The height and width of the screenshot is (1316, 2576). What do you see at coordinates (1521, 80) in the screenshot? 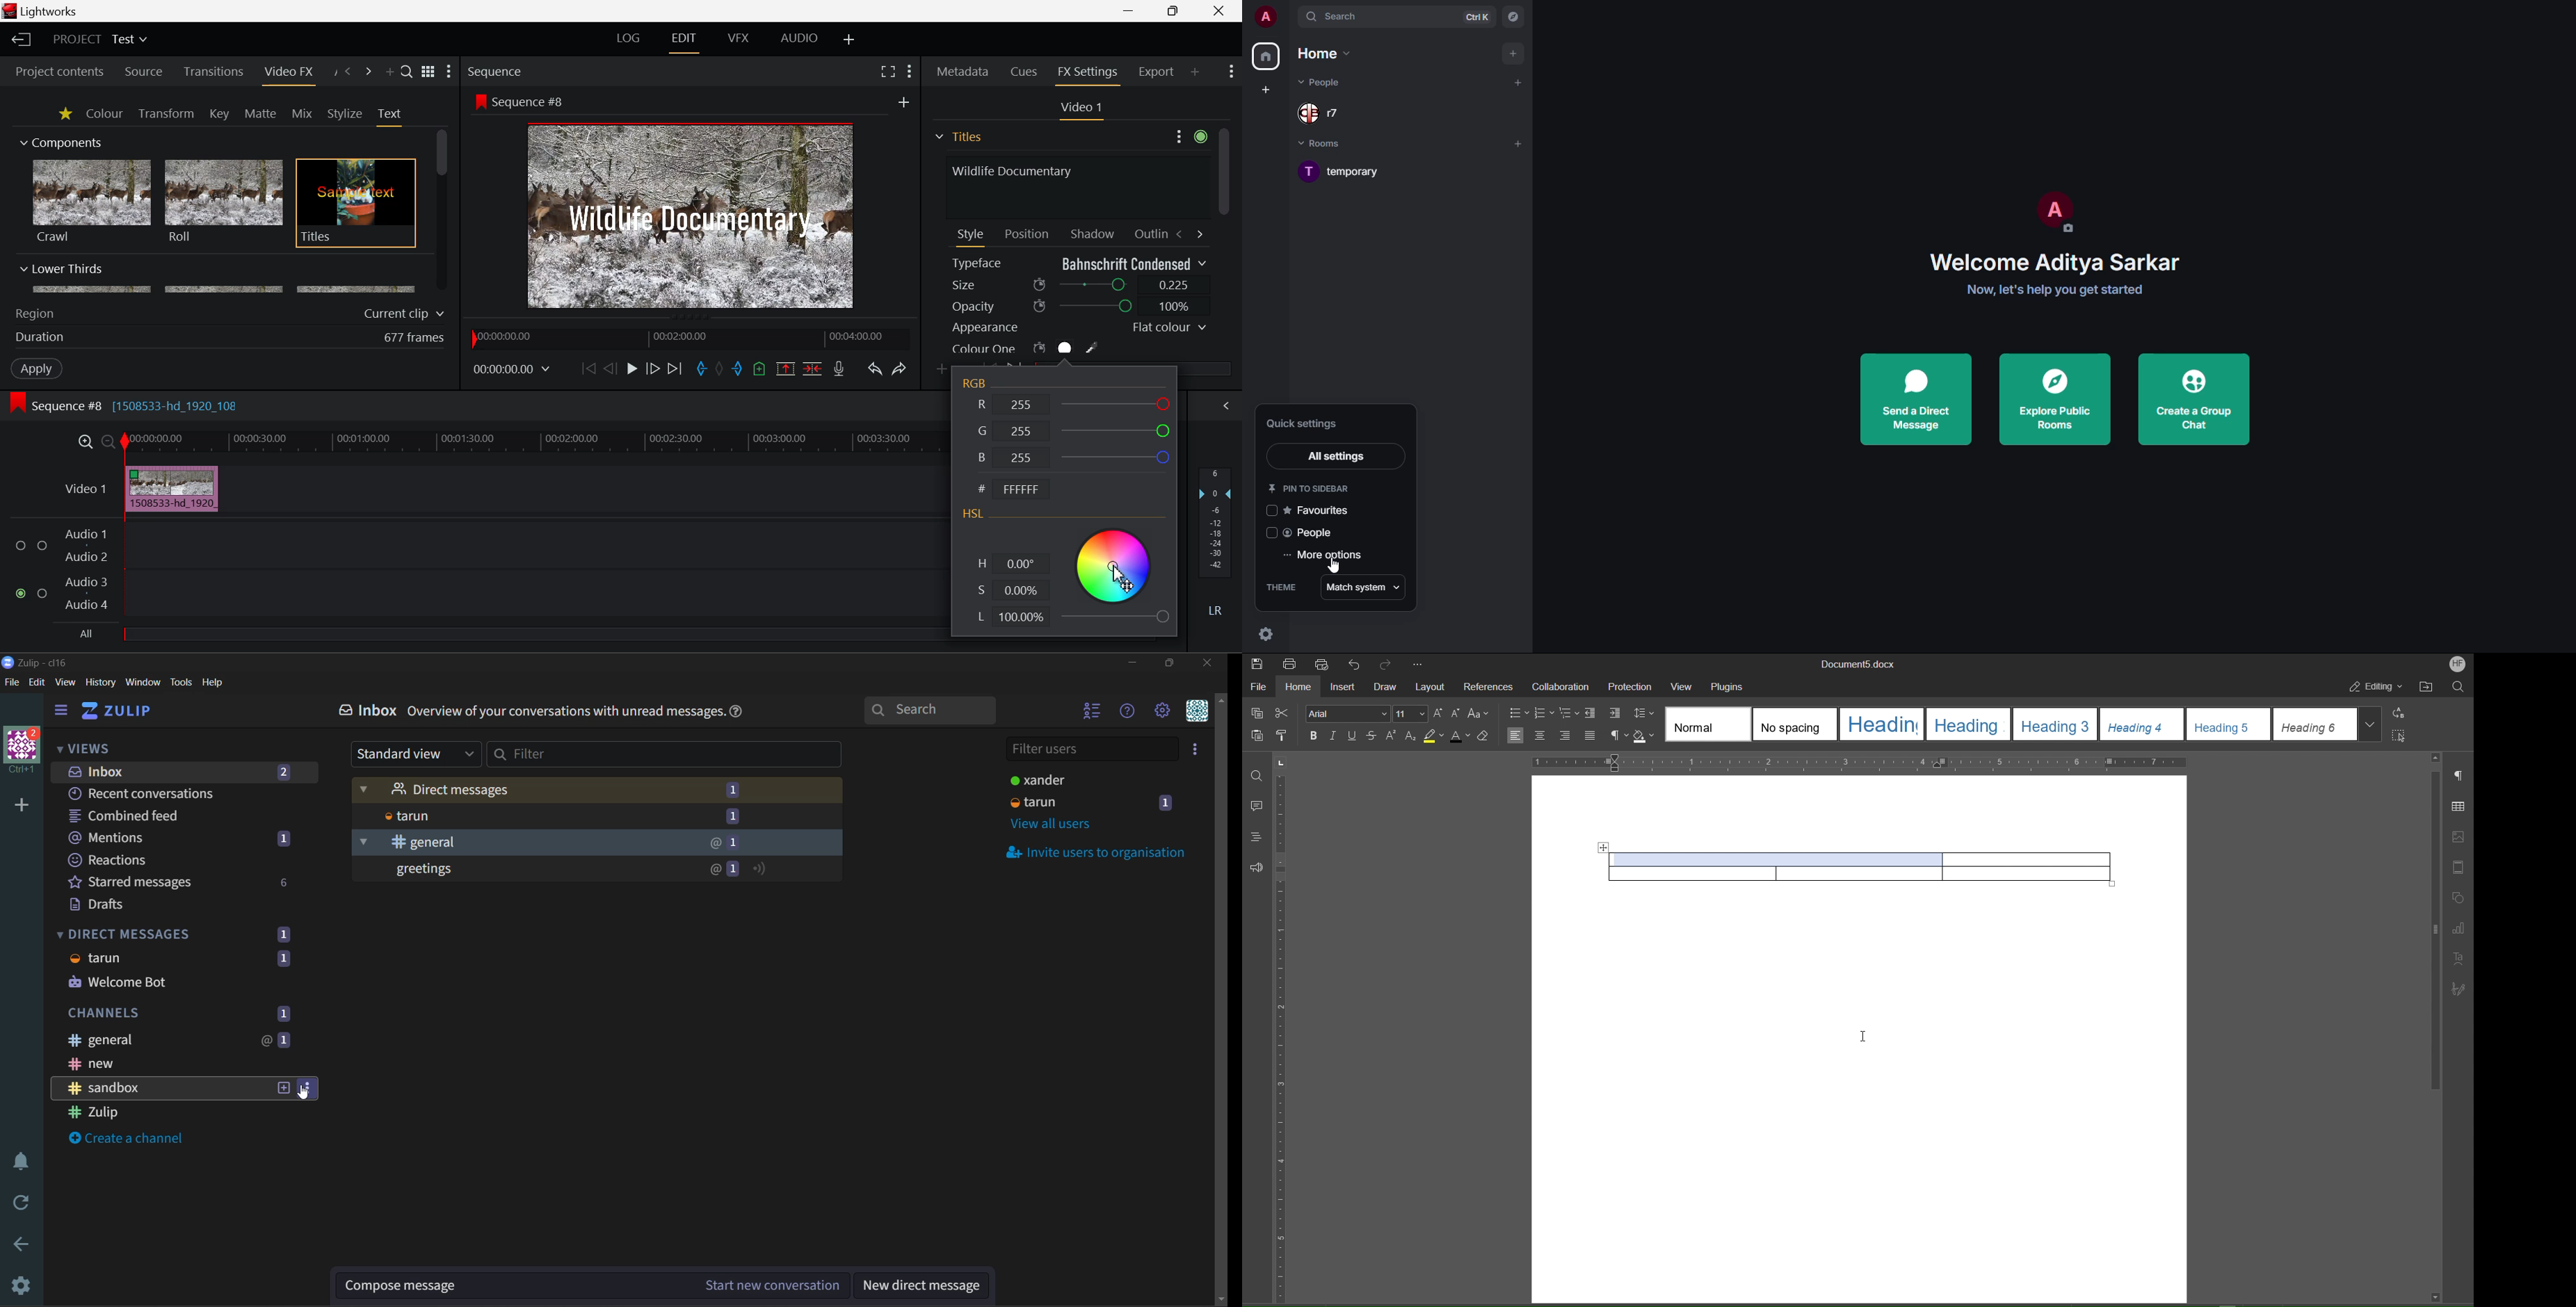
I see `add` at bounding box center [1521, 80].